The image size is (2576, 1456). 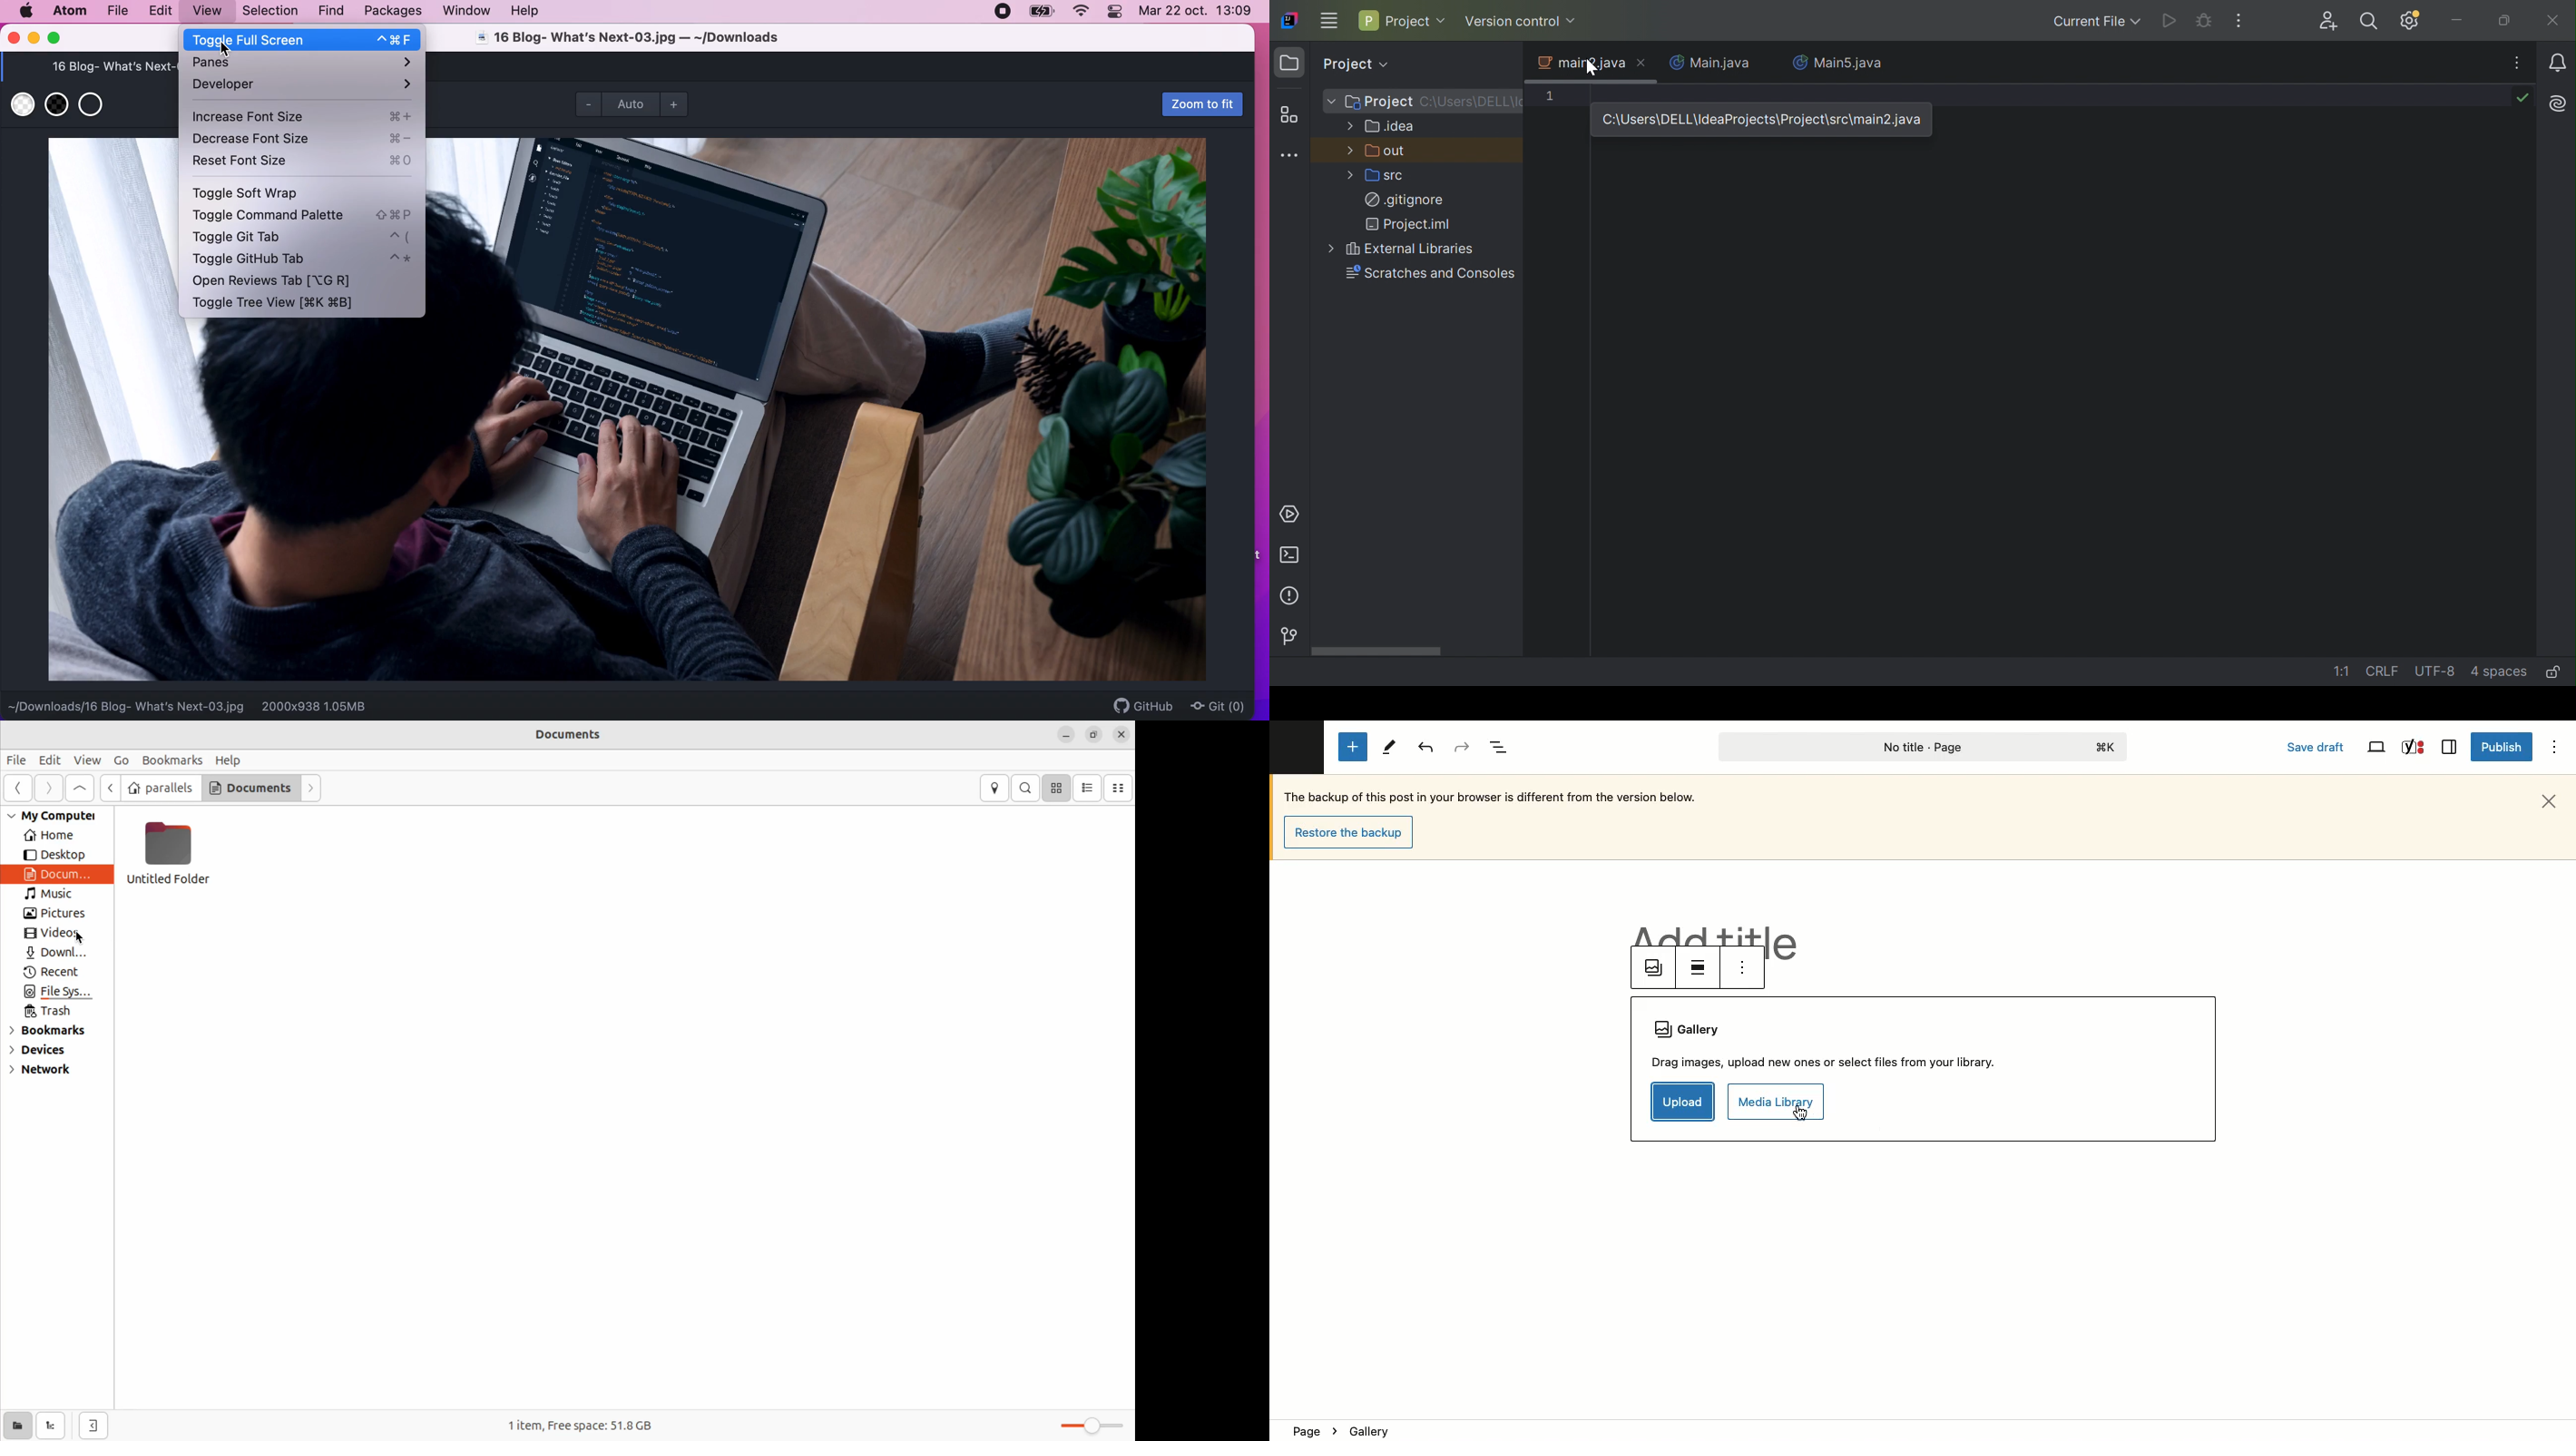 I want to click on panel control, so click(x=1117, y=12).